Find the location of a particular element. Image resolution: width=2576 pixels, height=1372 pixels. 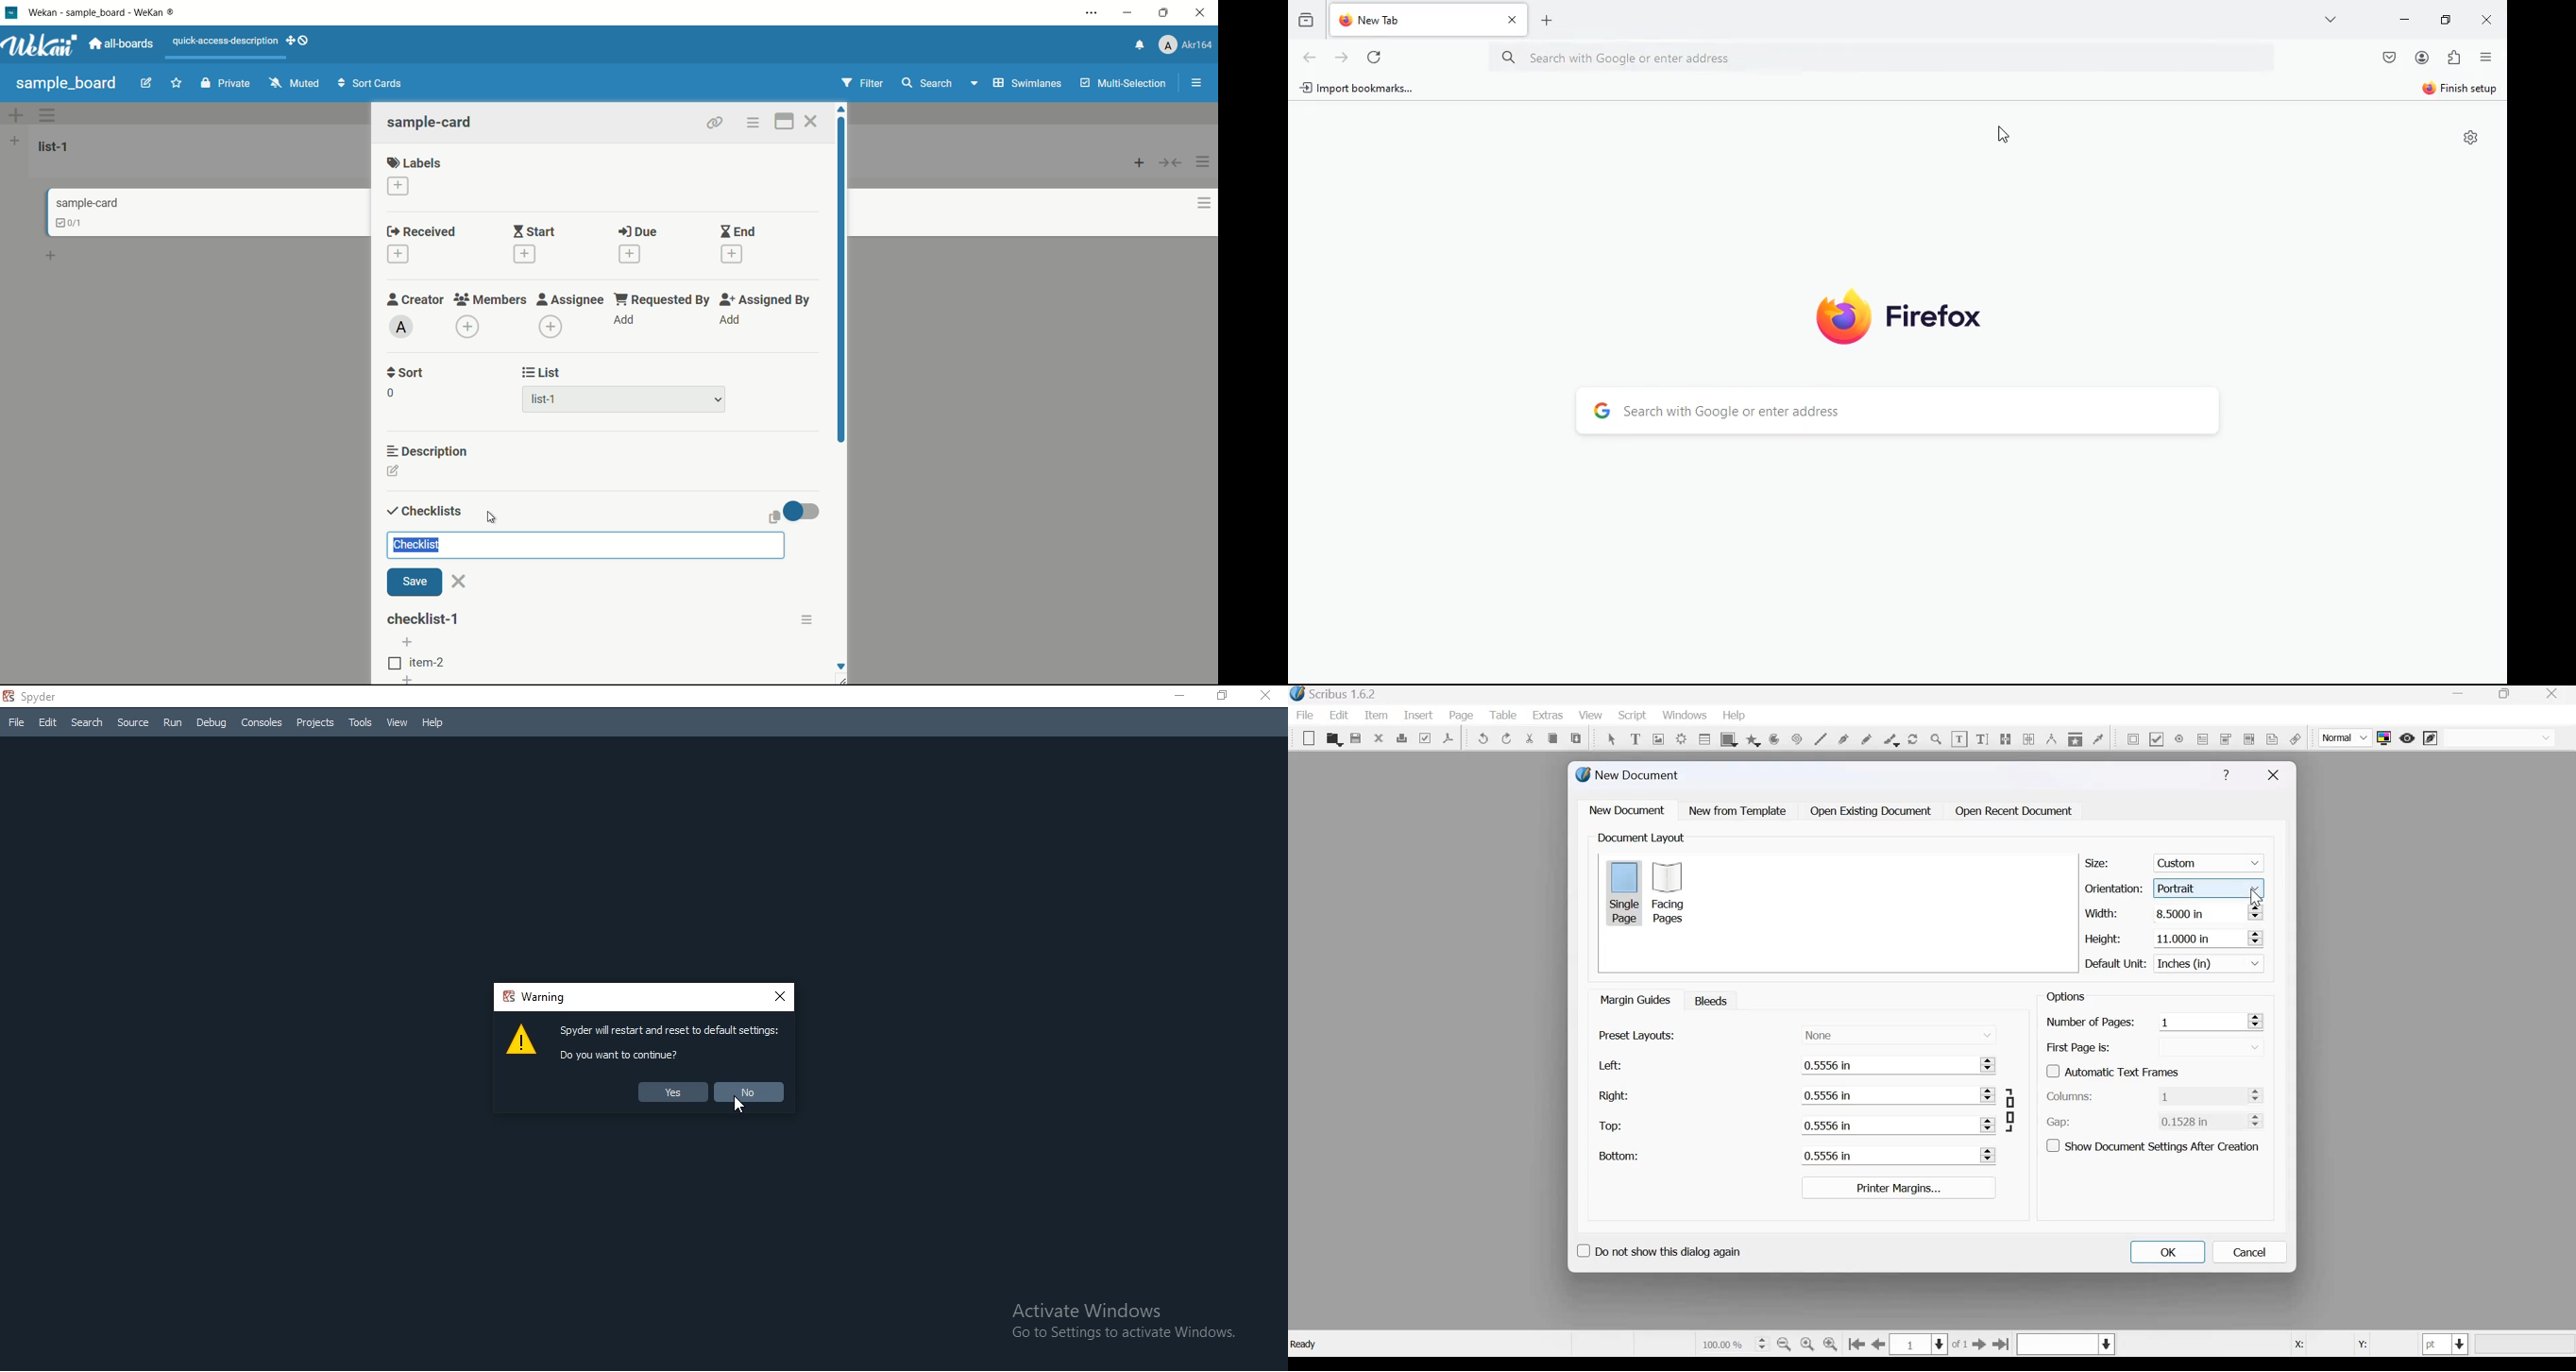

Script is located at coordinates (1631, 716).